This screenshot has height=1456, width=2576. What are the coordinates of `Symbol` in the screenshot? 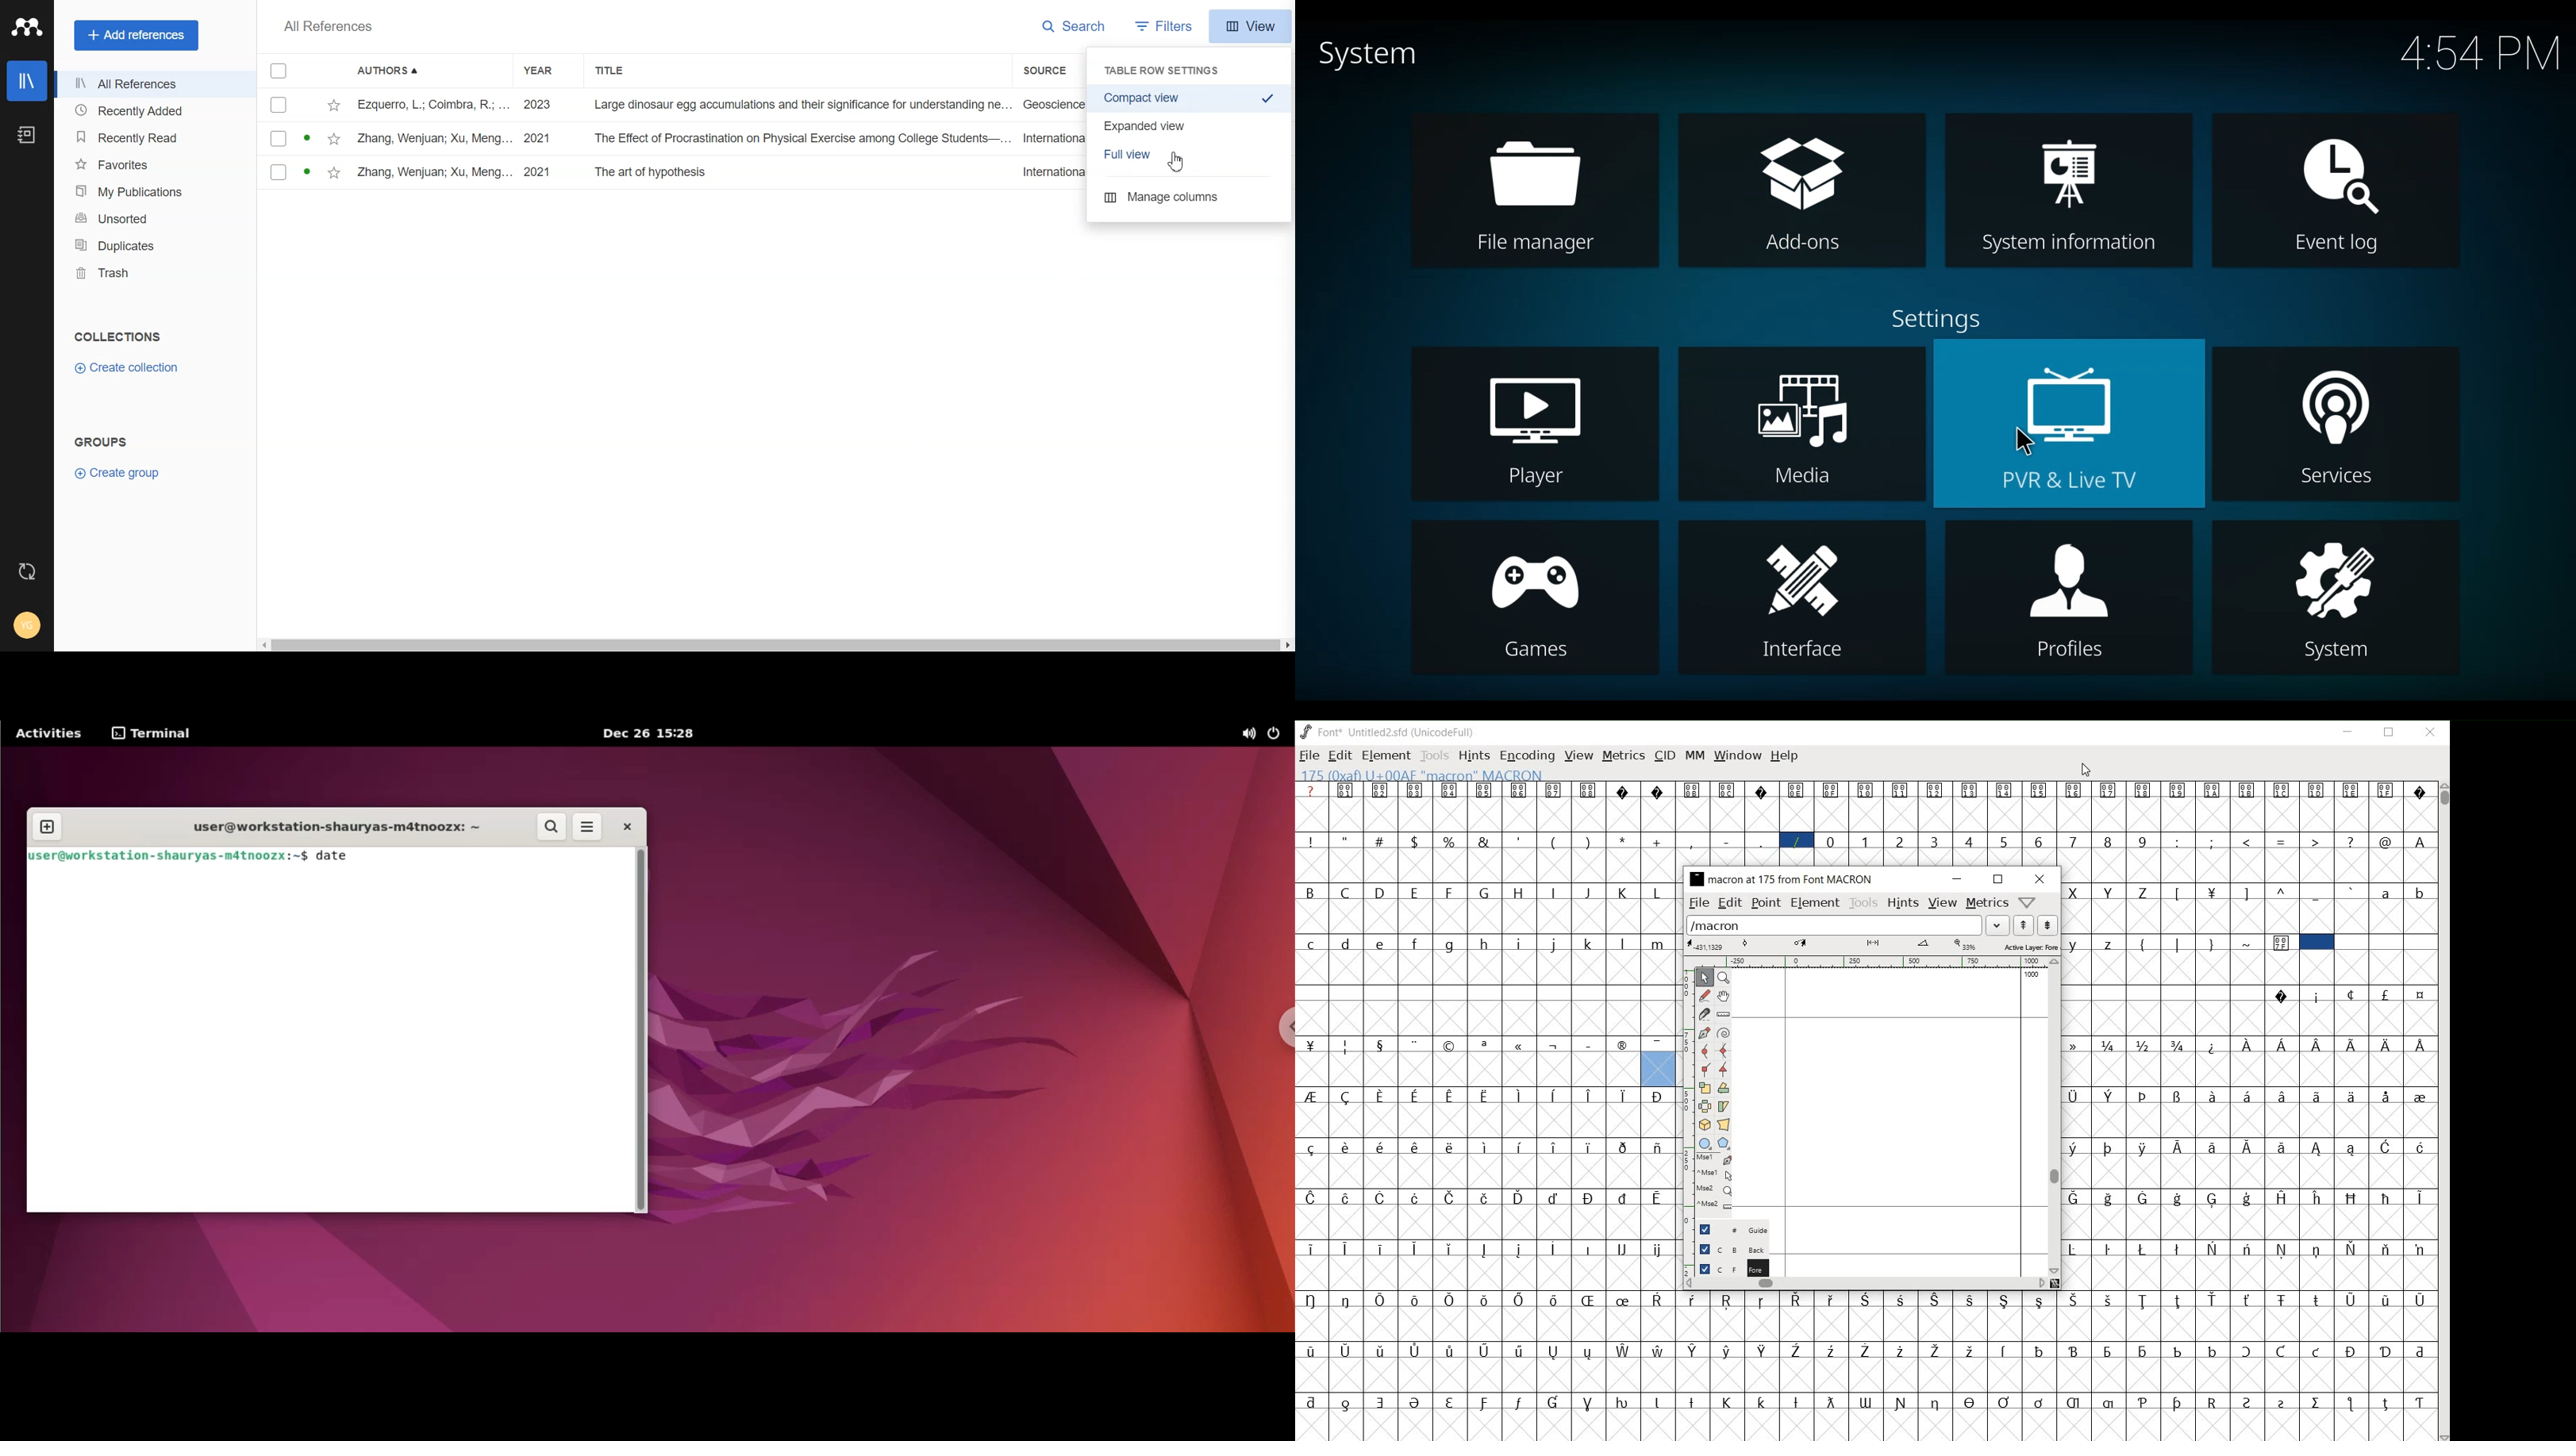 It's located at (2145, 1097).